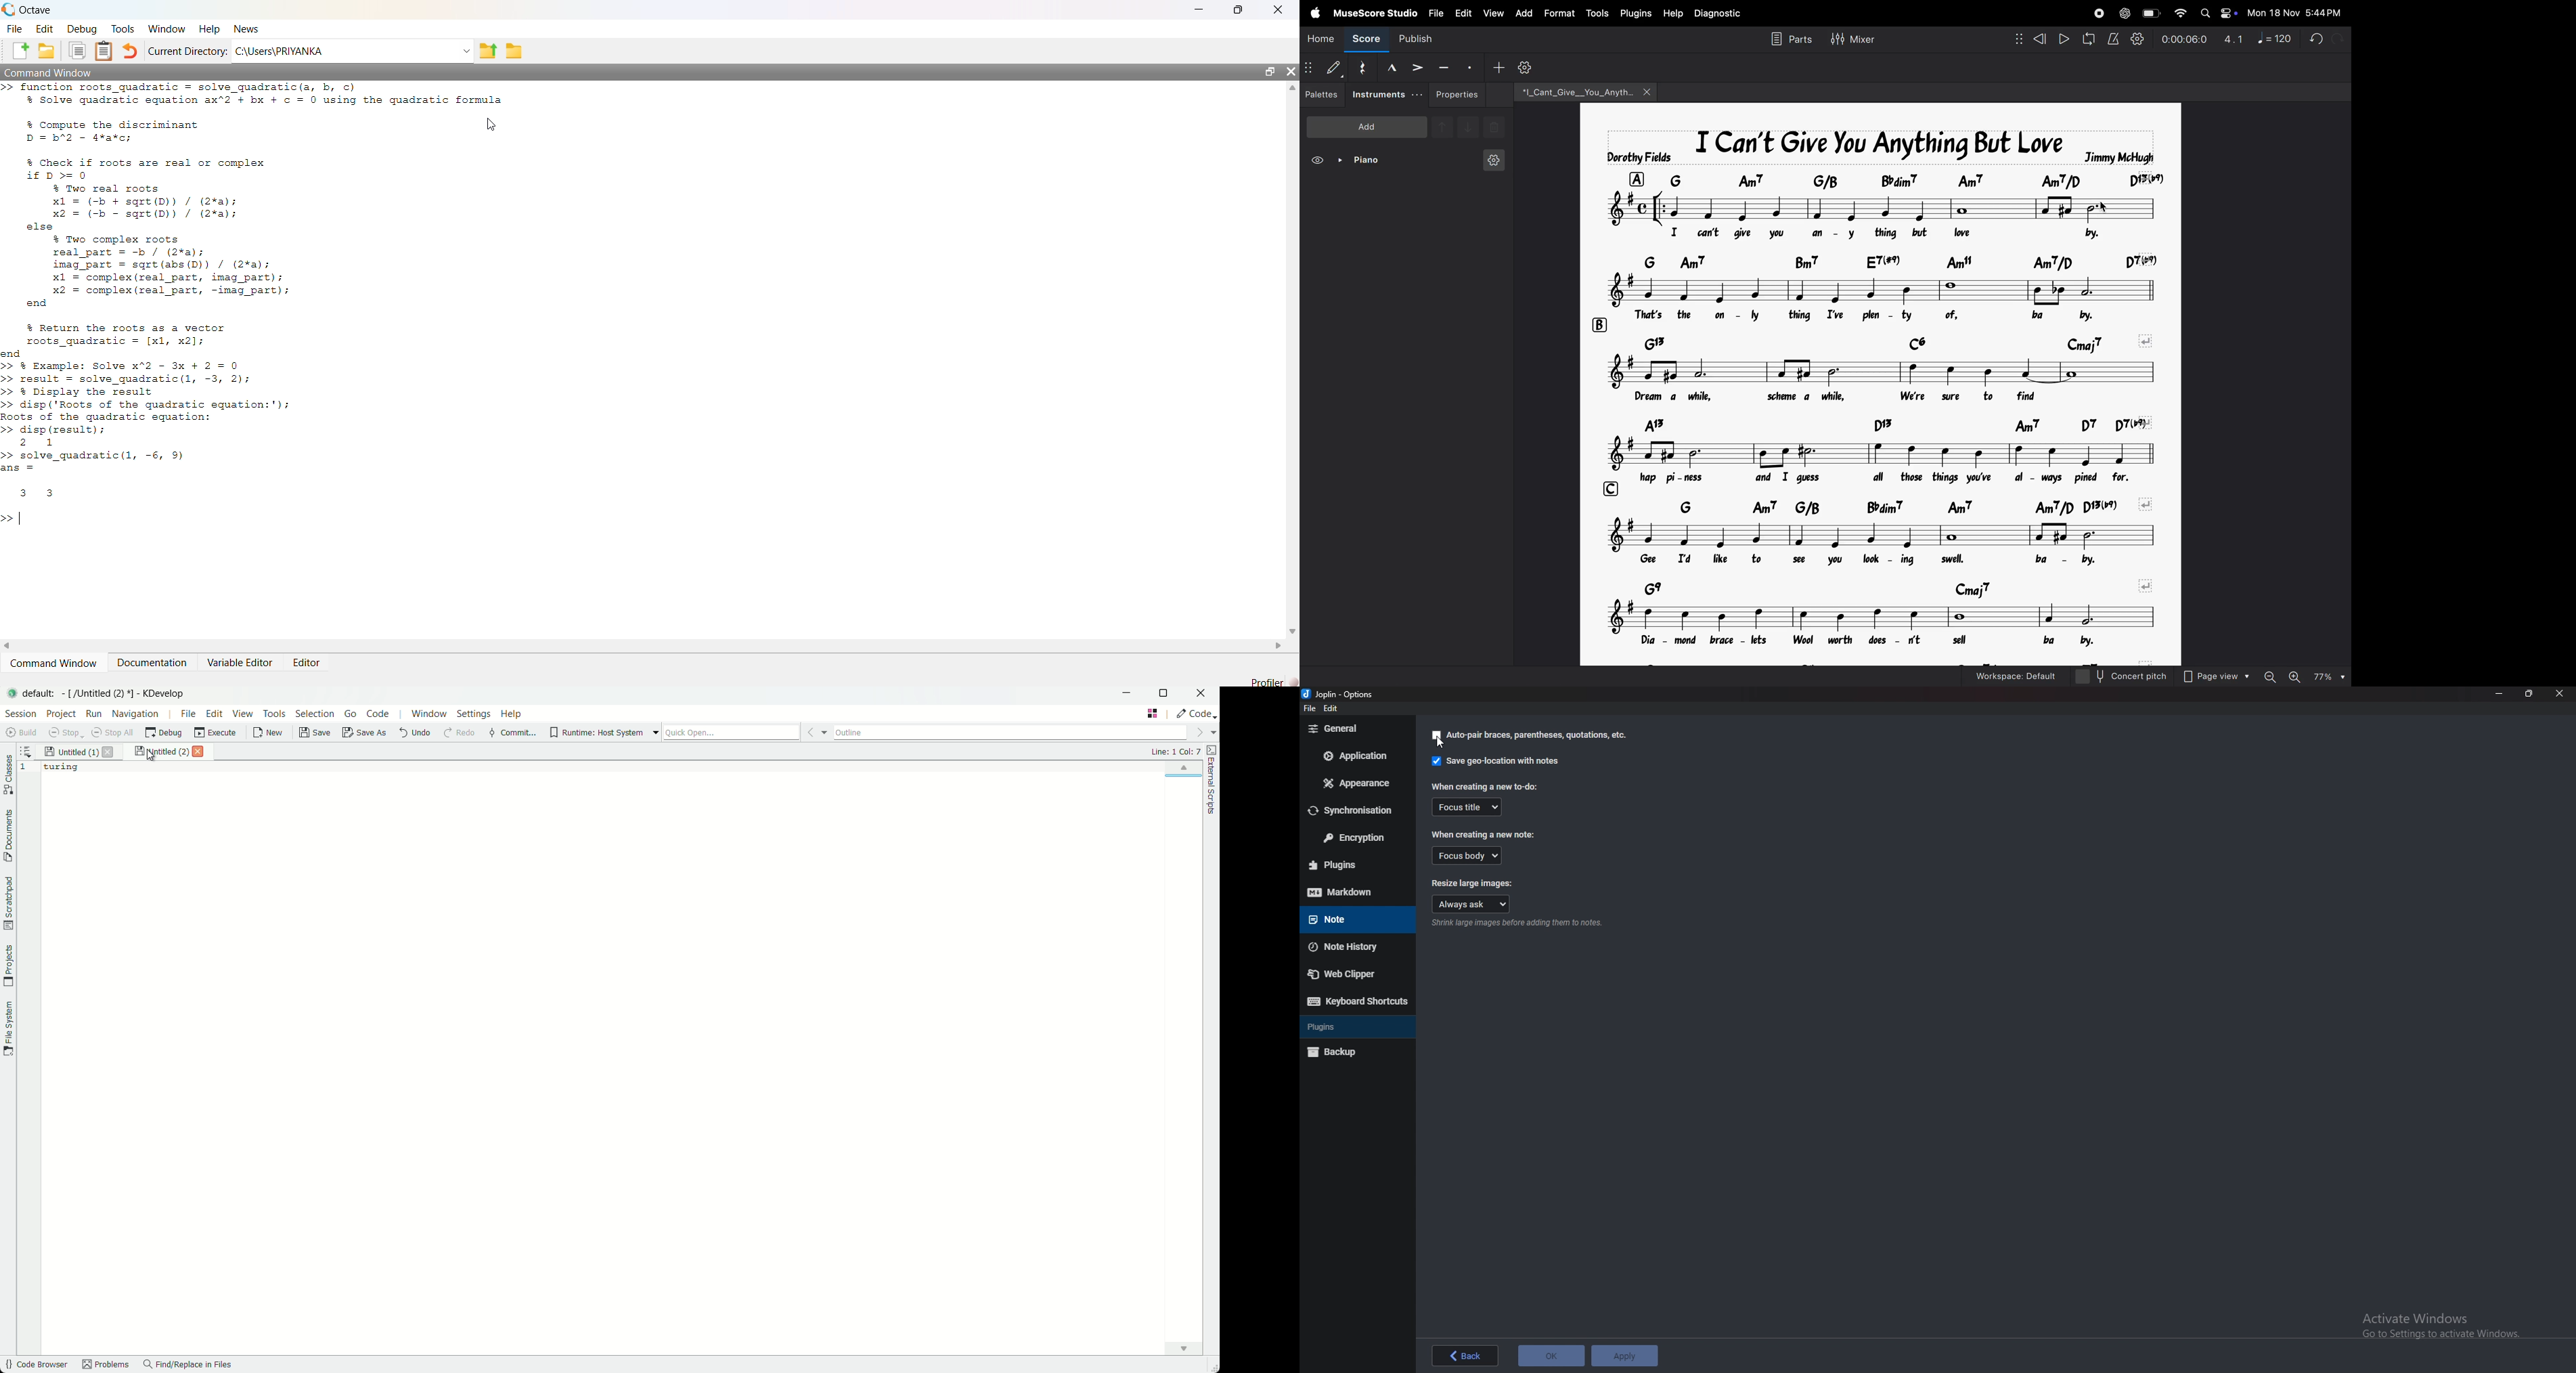 The height and width of the screenshot is (1400, 2576). Describe the element at coordinates (1878, 617) in the screenshot. I see `notes` at that location.